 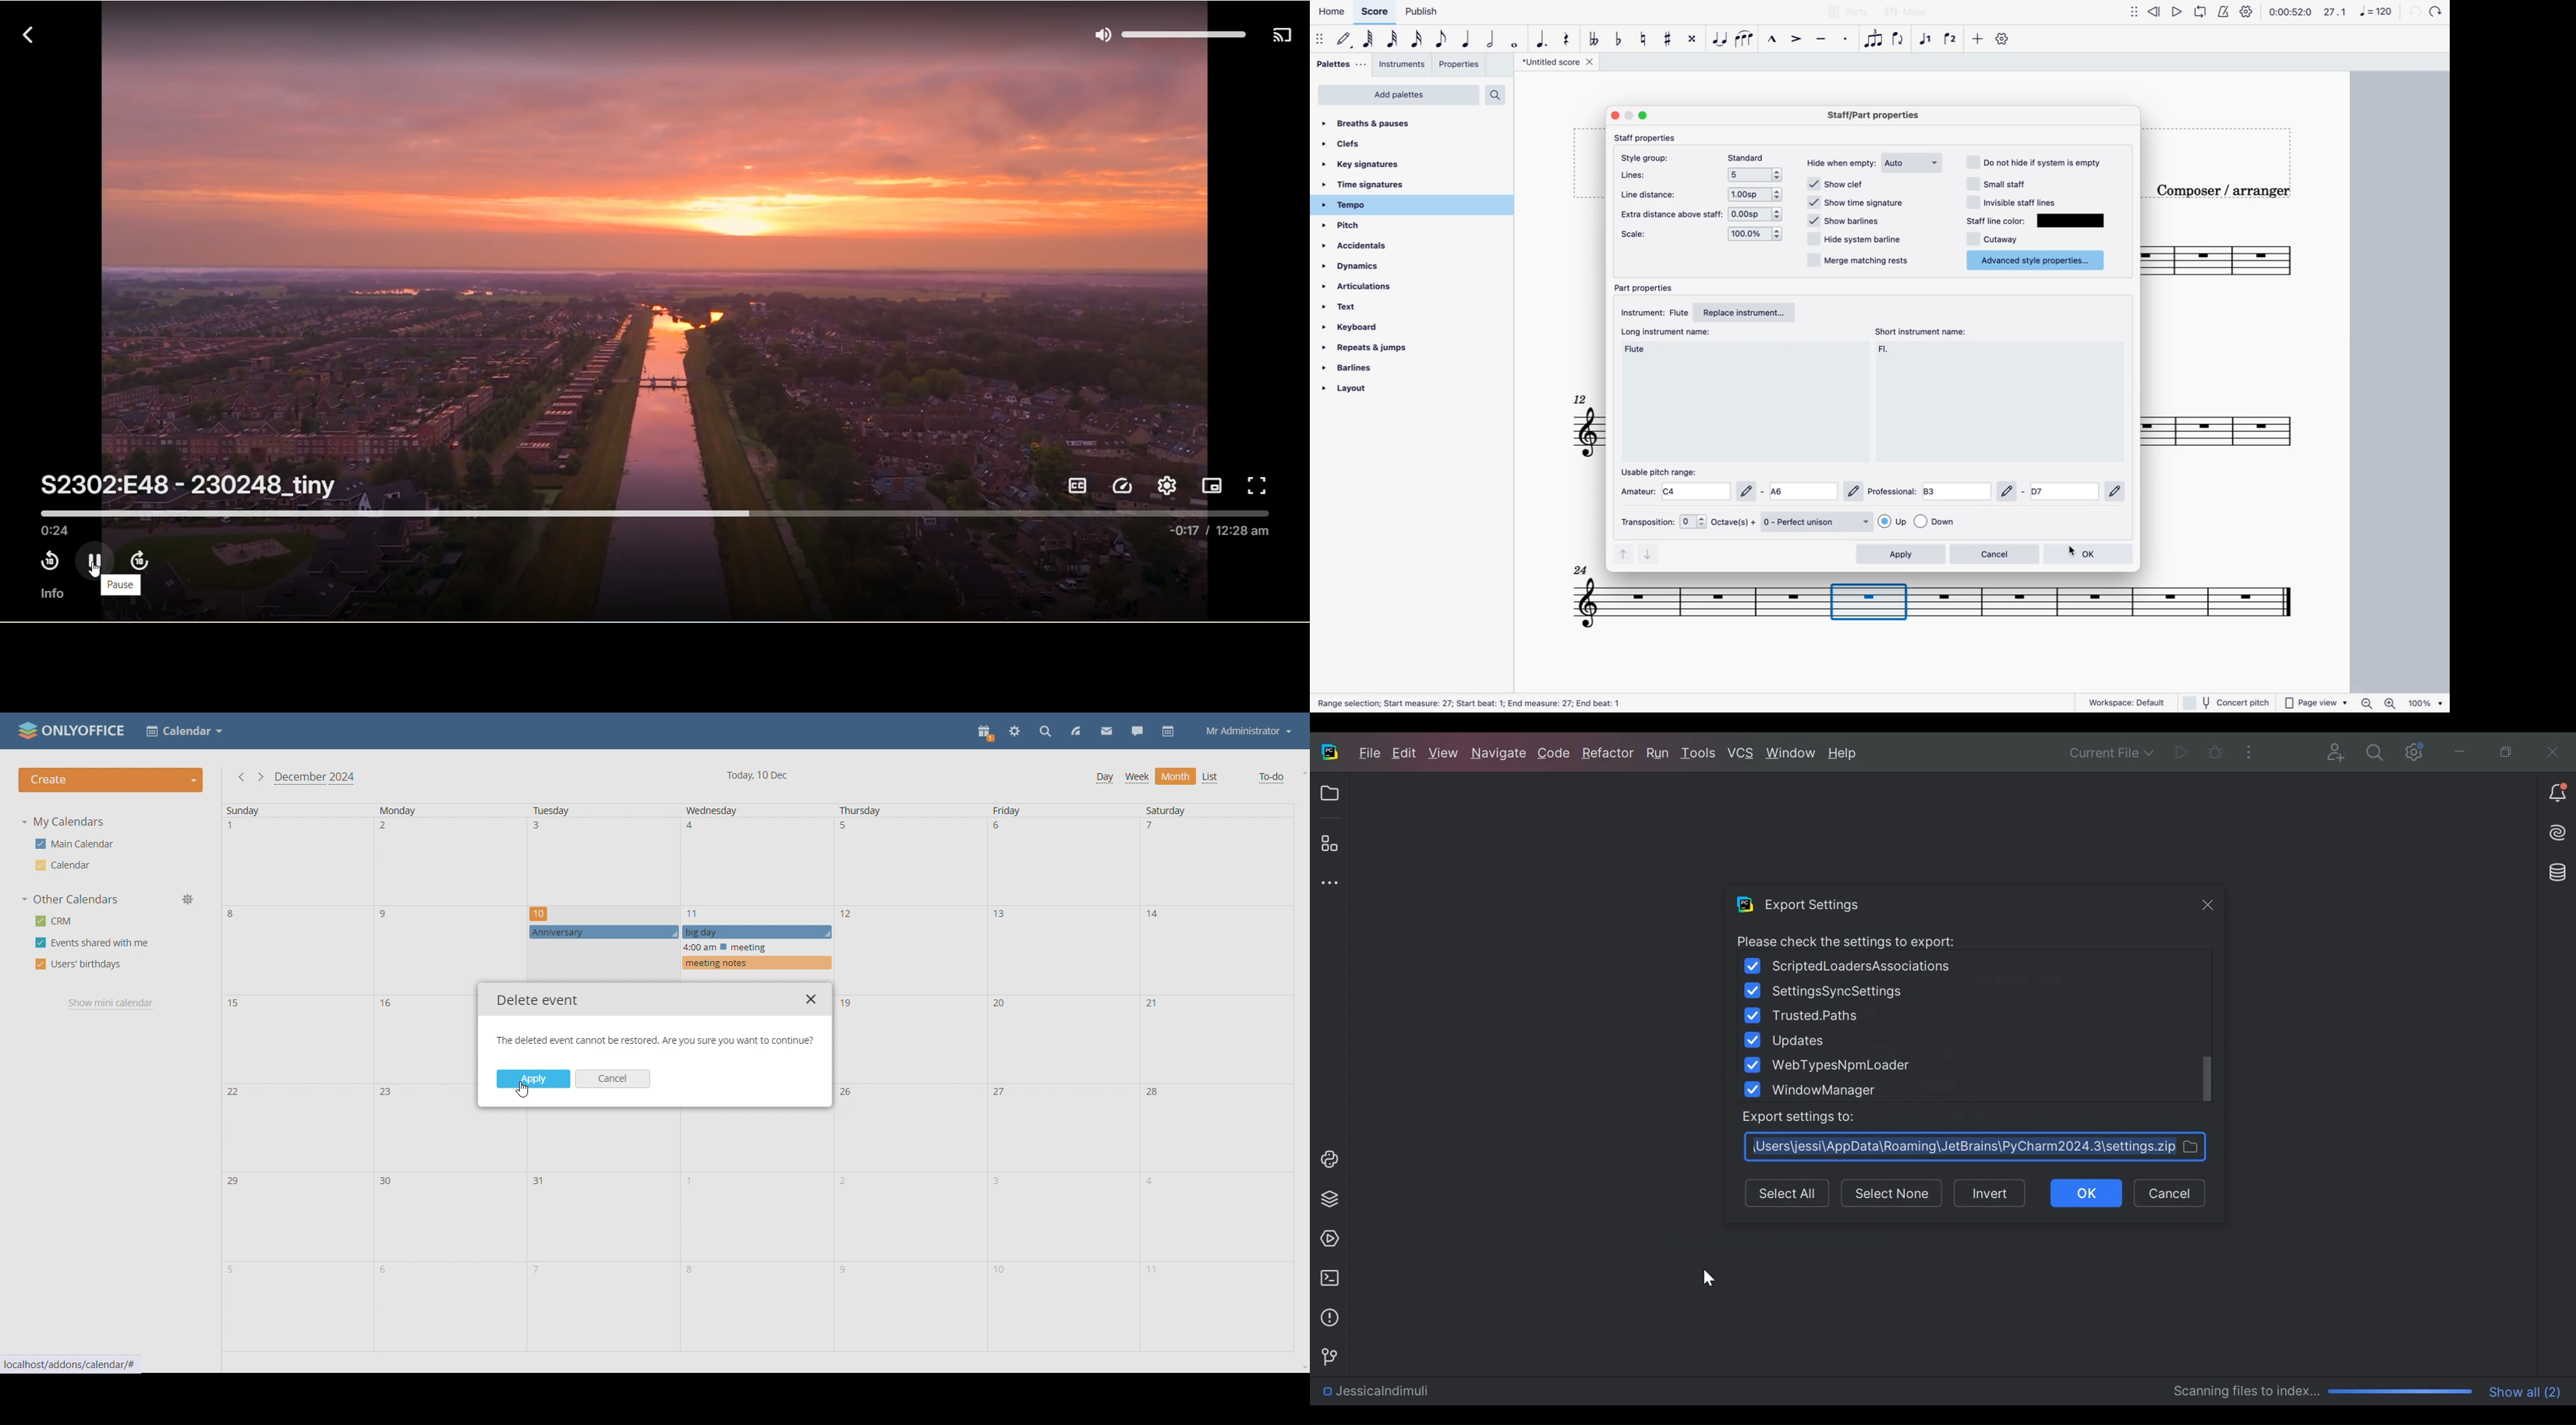 I want to click on properties, so click(x=1463, y=66).